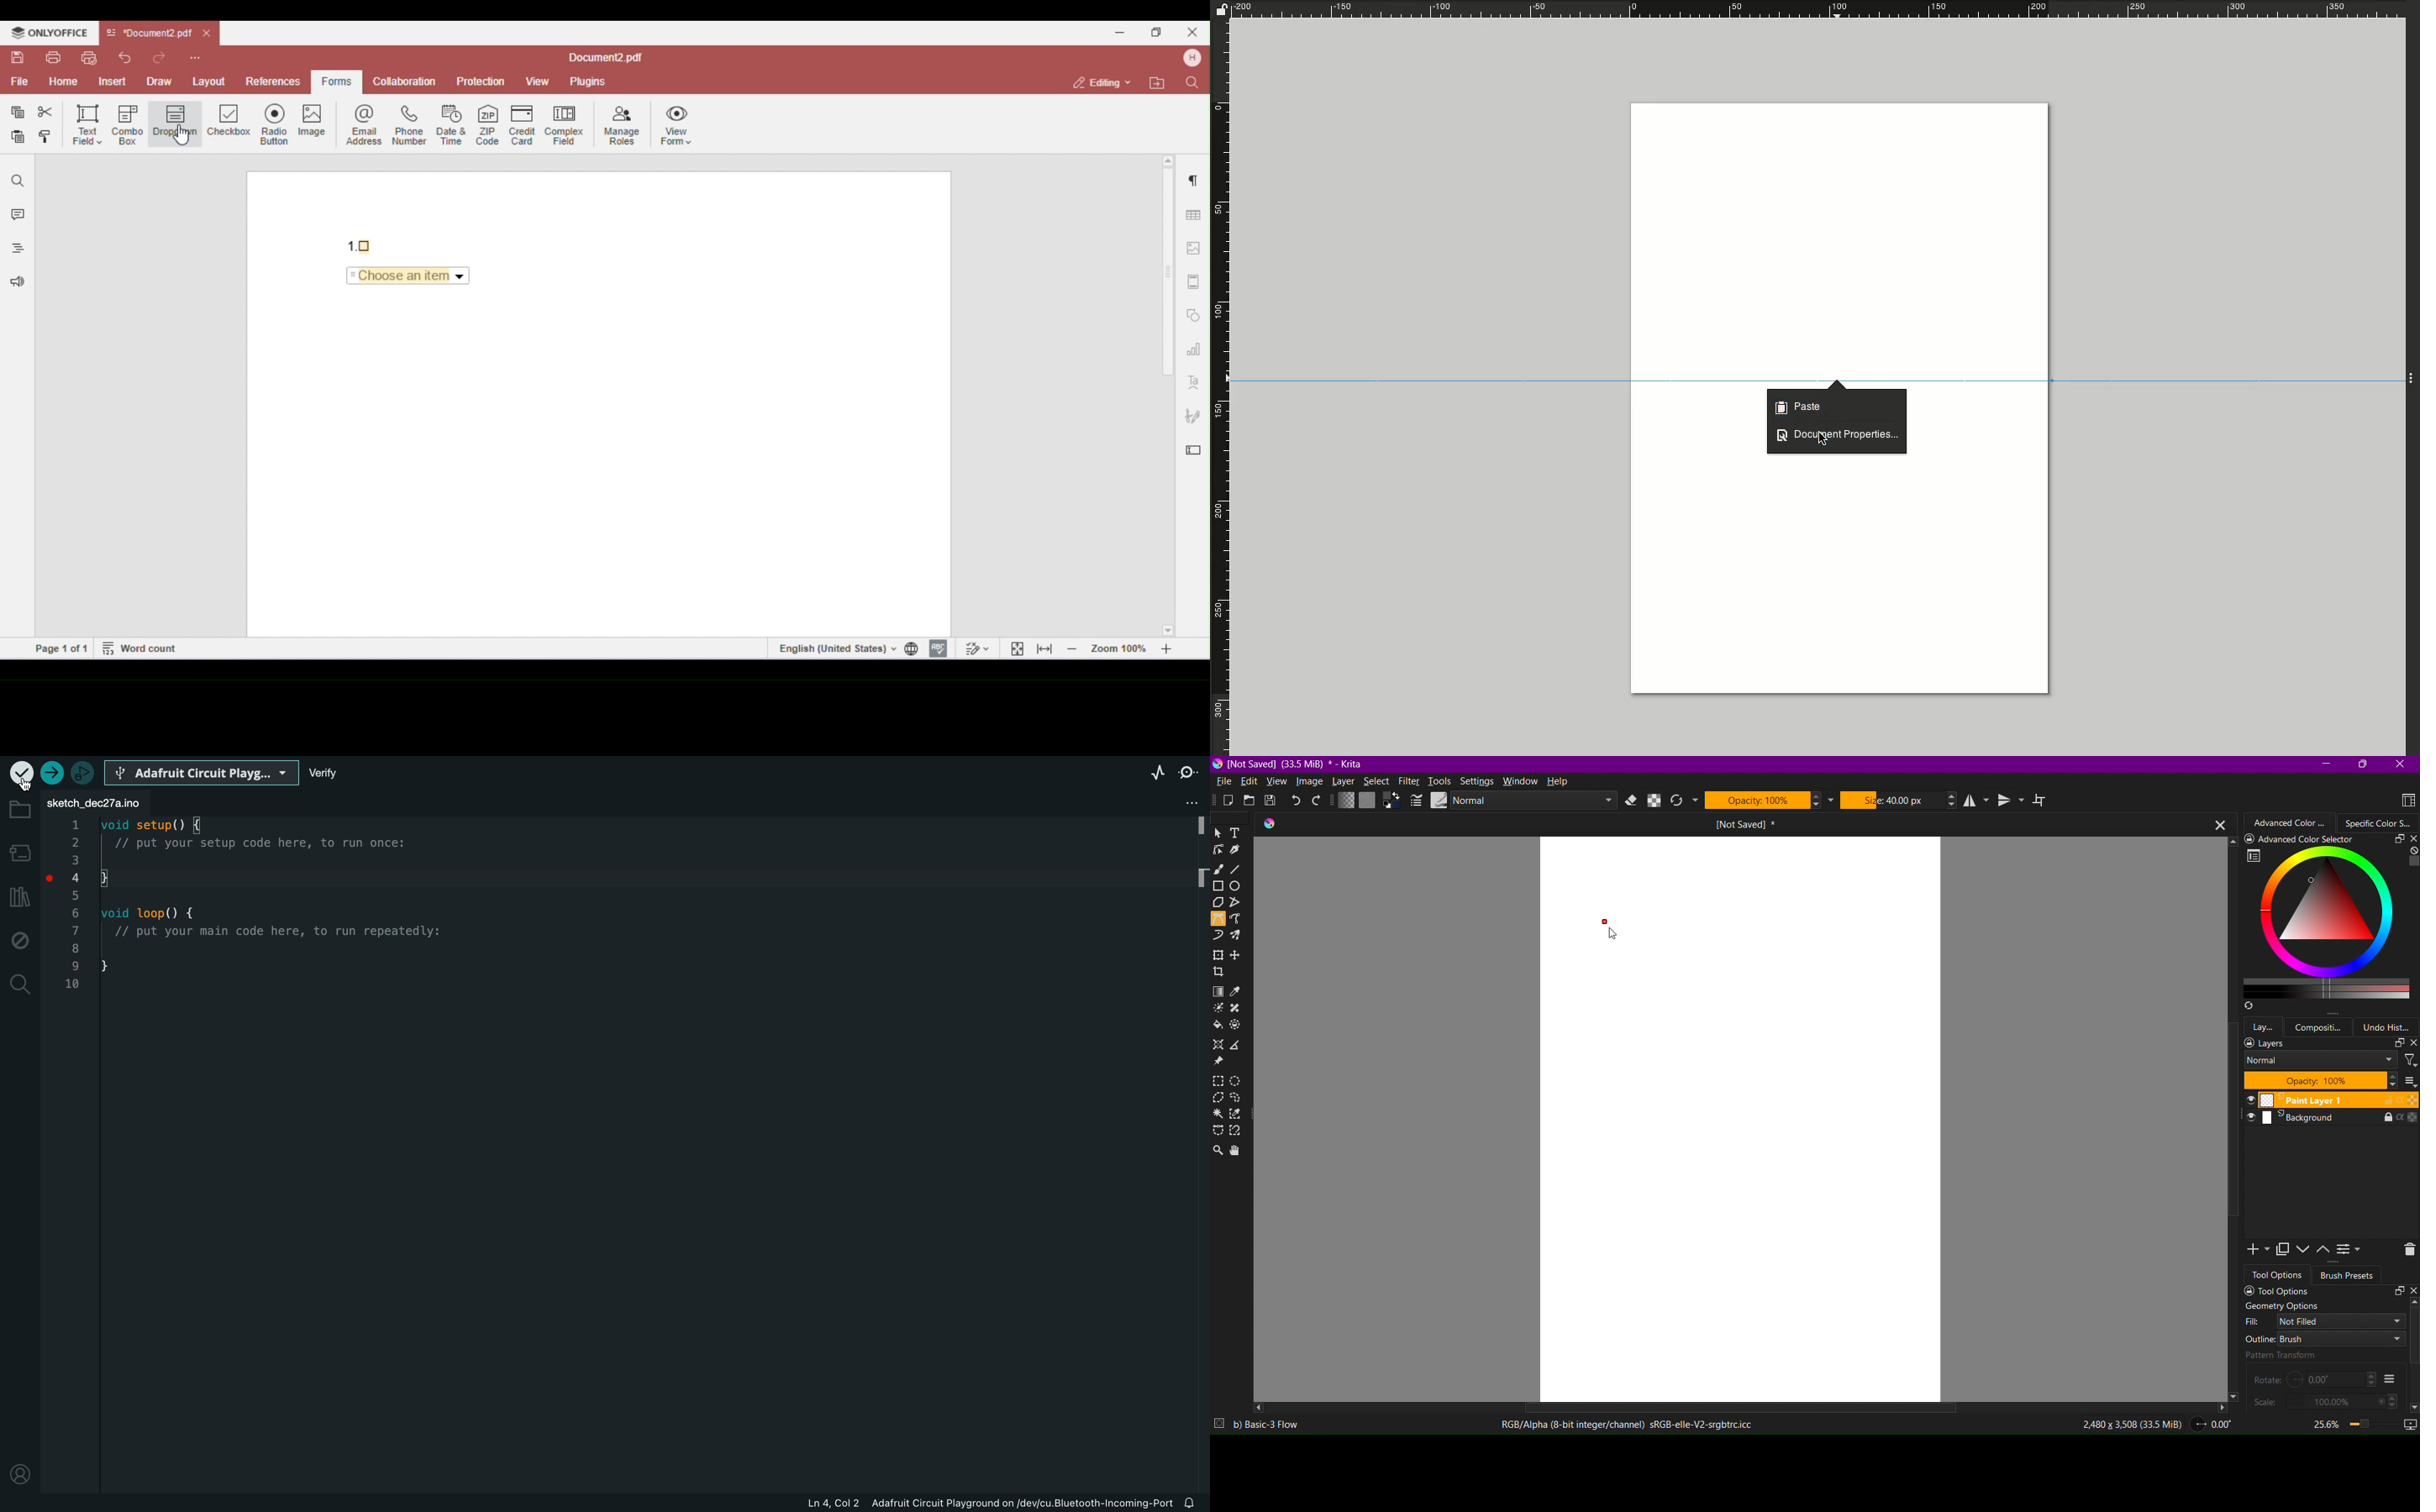 Image resolution: width=2436 pixels, height=1512 pixels. Describe the element at coordinates (2325, 1402) in the screenshot. I see `Scale` at that location.